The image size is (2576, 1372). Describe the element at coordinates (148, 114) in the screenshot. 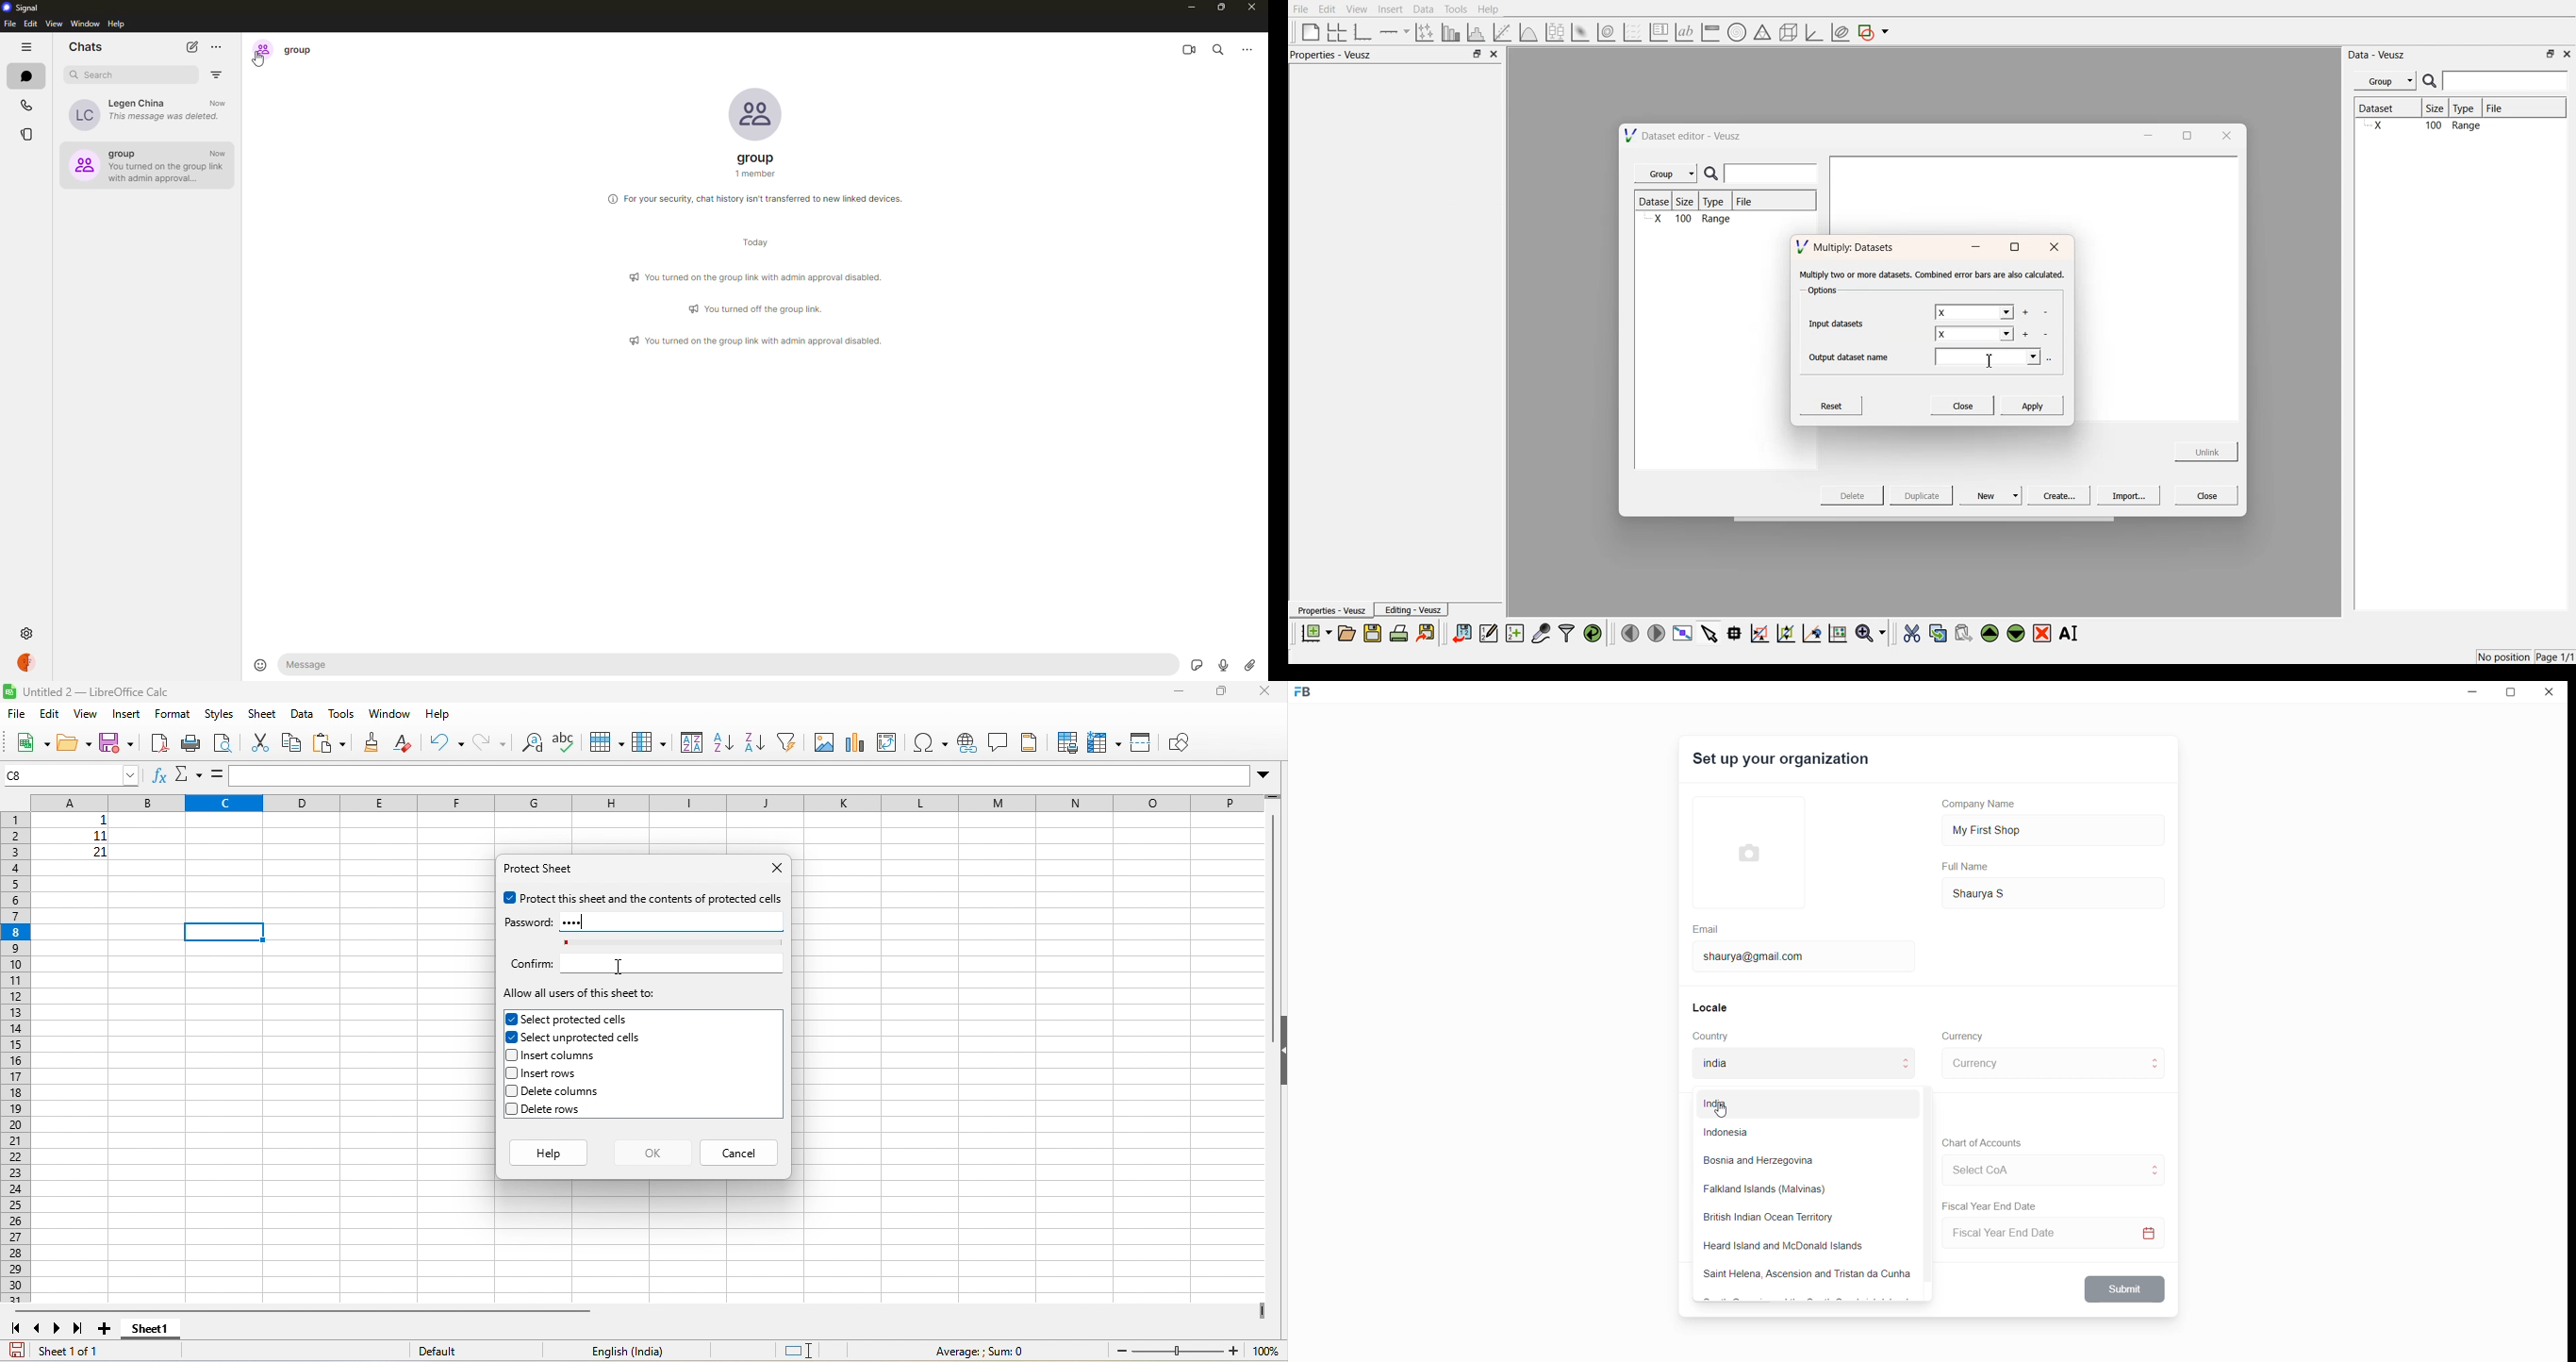

I see `contact` at that location.